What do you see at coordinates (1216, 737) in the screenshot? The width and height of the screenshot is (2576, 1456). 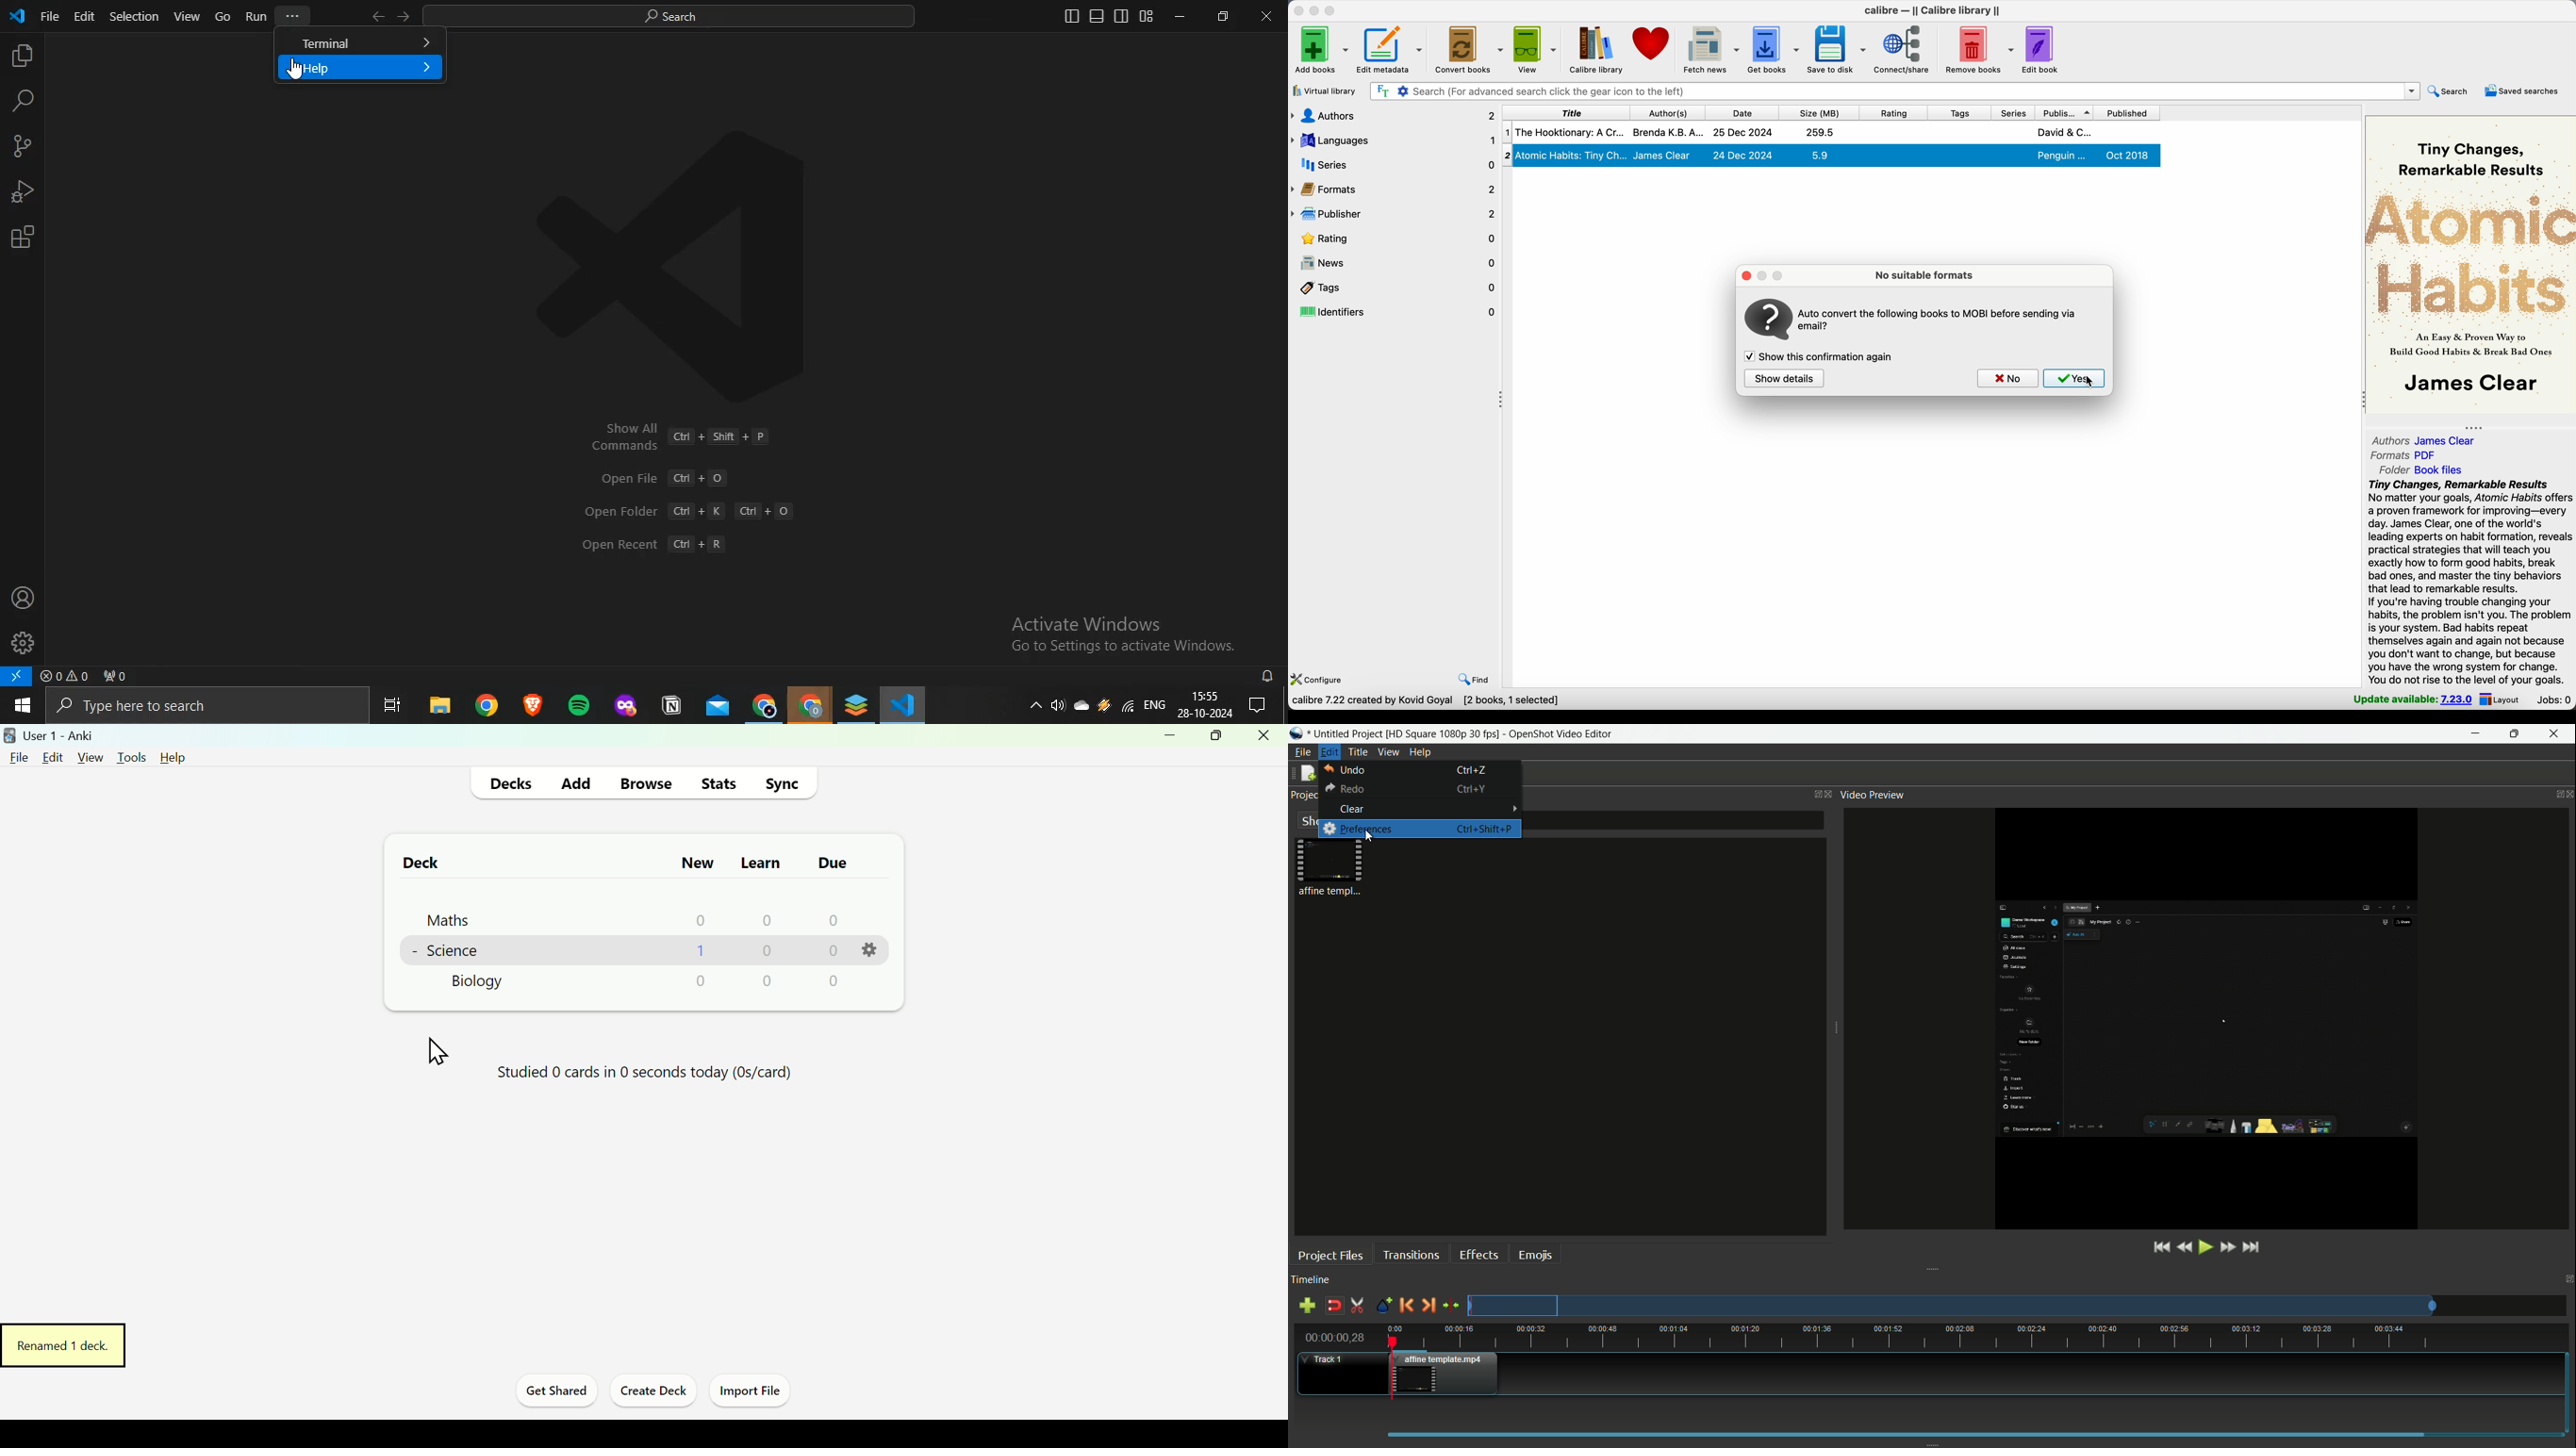 I see `` at bounding box center [1216, 737].